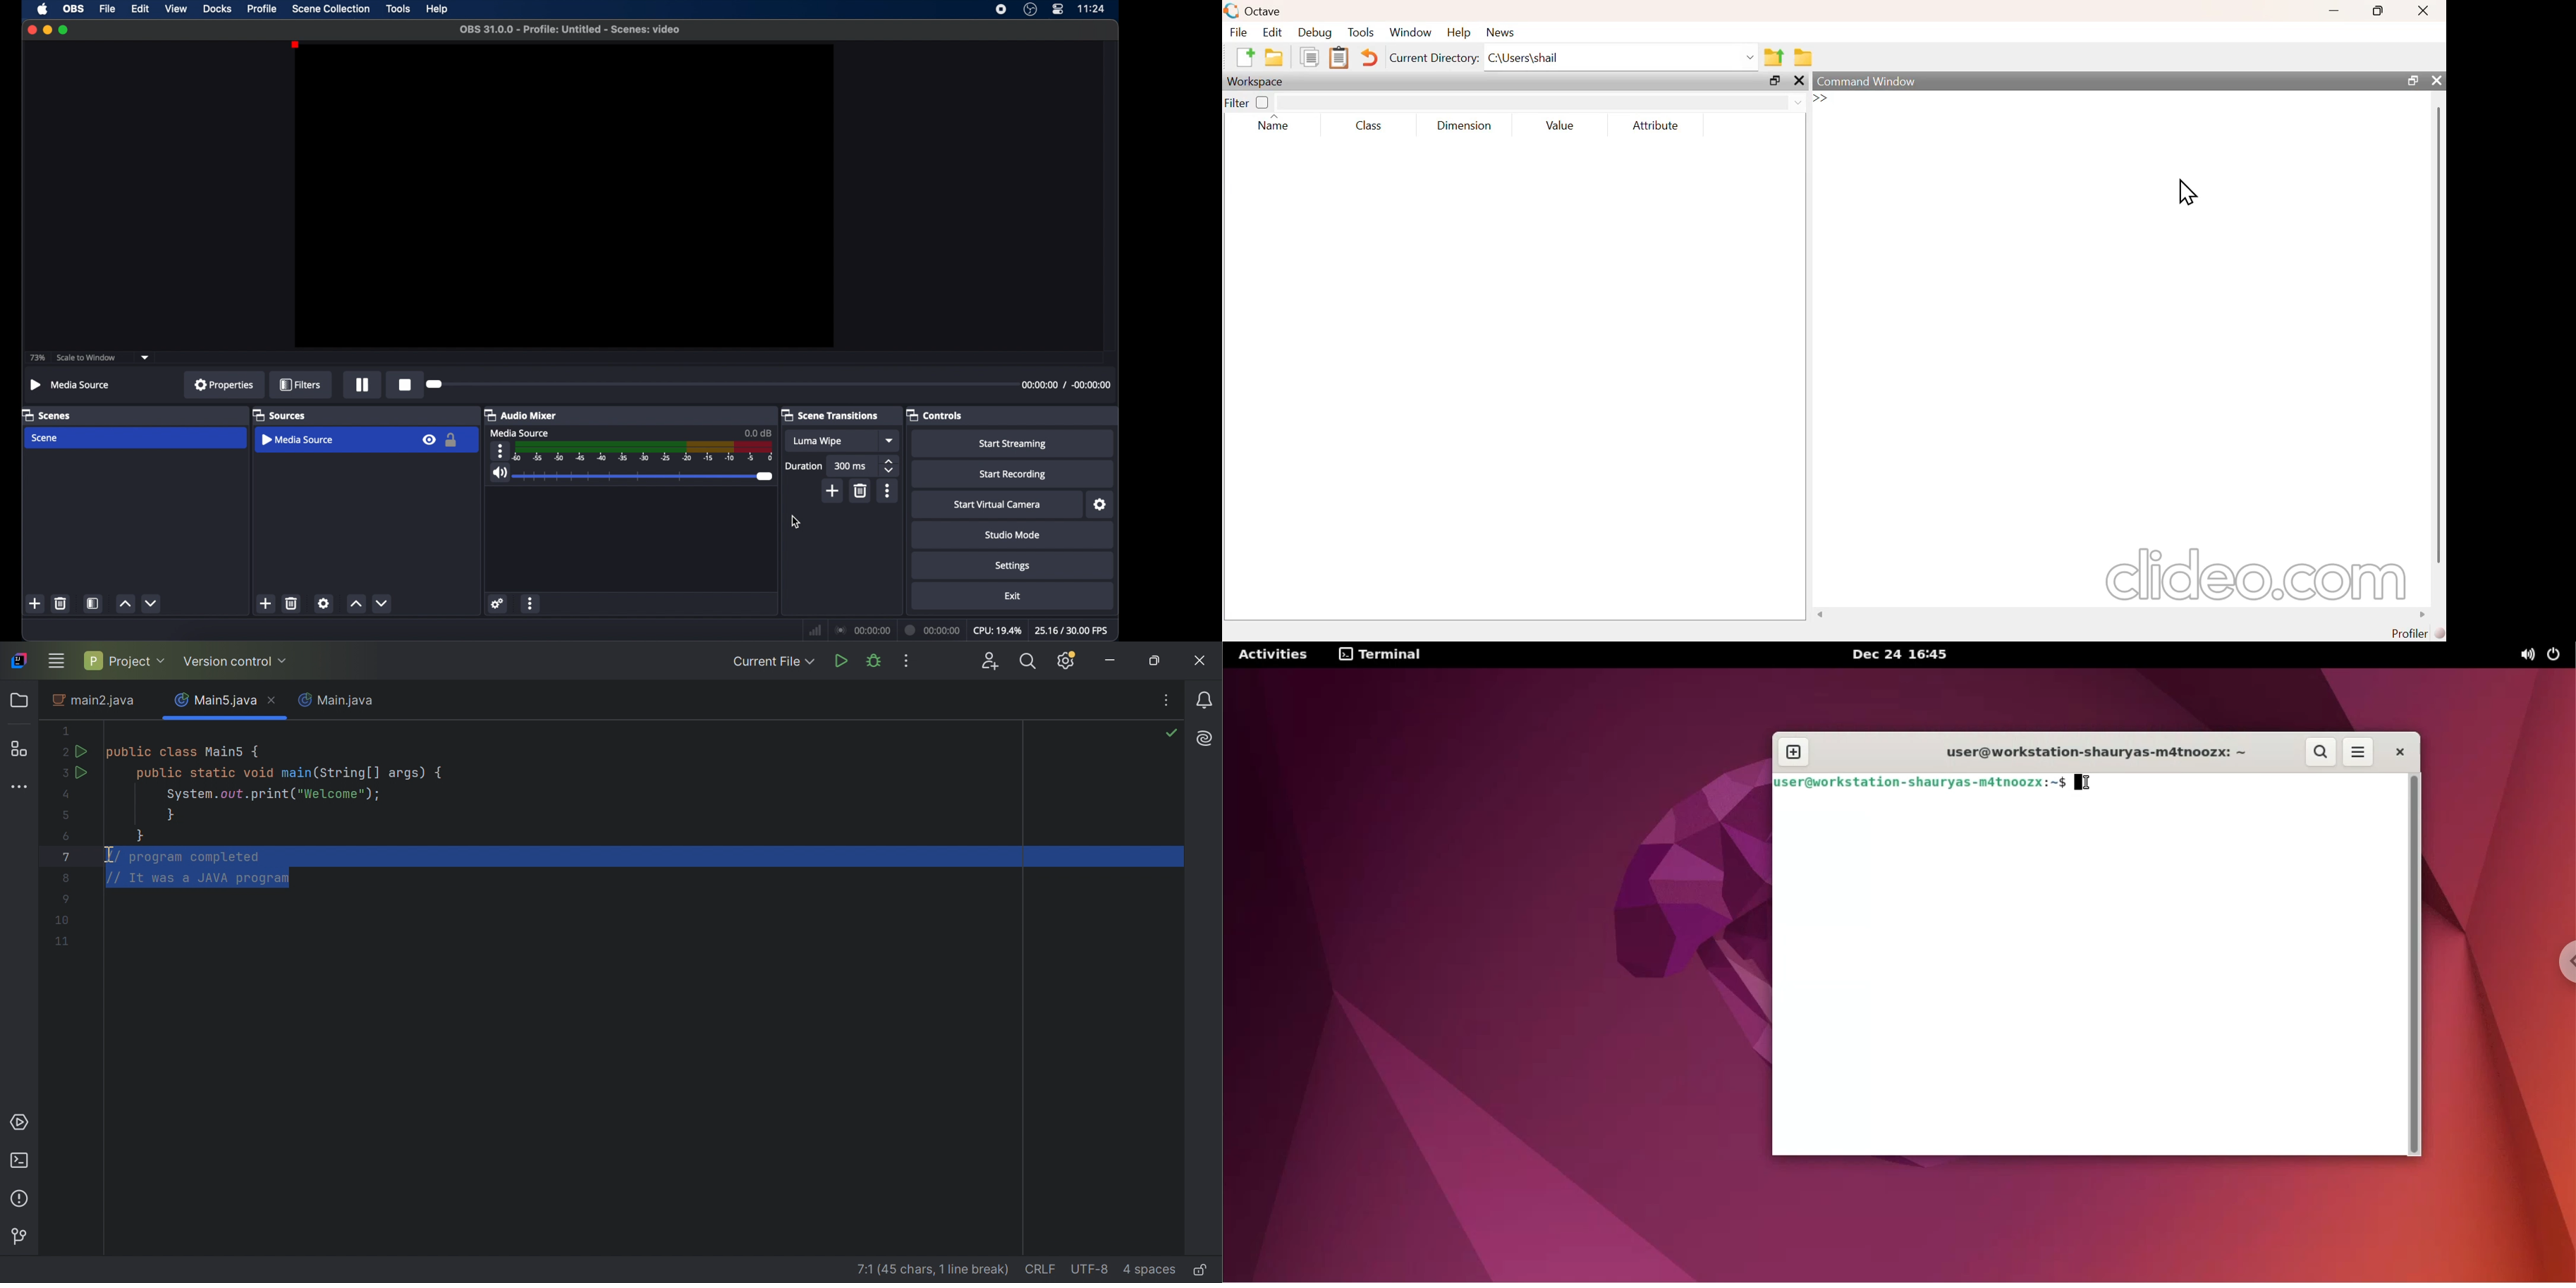 The width and height of the screenshot is (2576, 1288). What do you see at coordinates (1015, 596) in the screenshot?
I see `exit` at bounding box center [1015, 596].